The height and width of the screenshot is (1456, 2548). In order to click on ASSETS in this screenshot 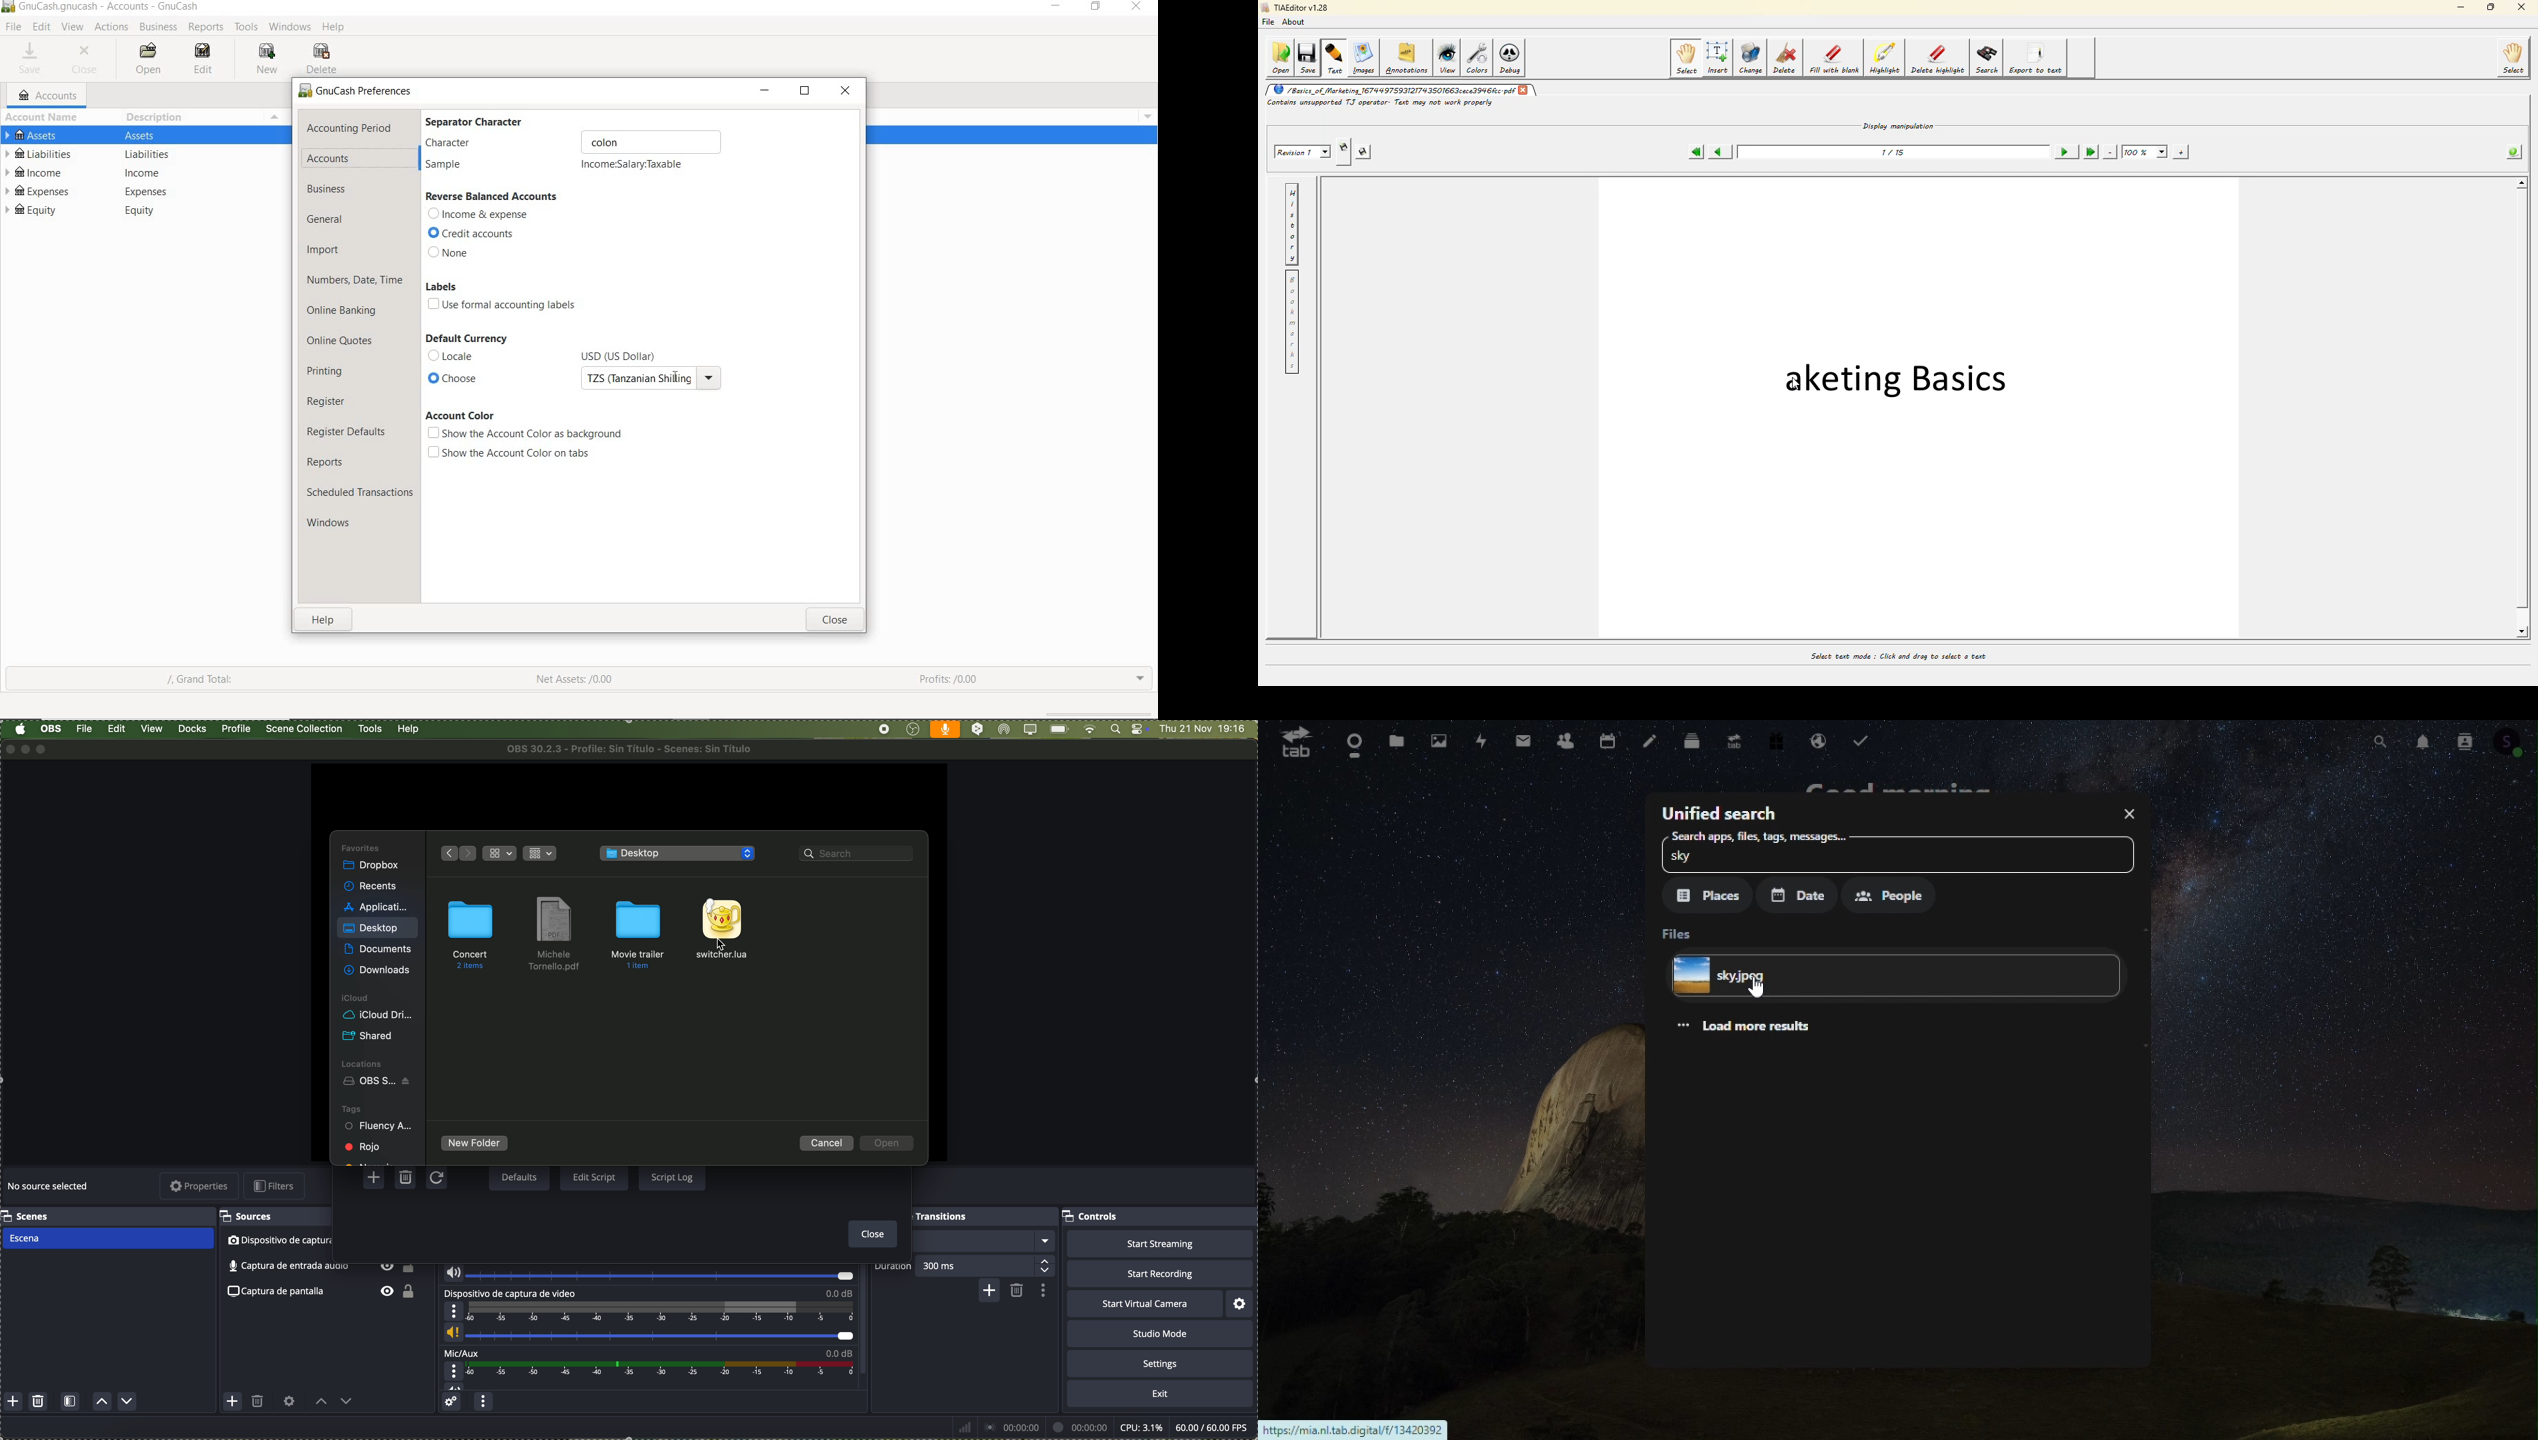, I will do `click(35, 135)`.